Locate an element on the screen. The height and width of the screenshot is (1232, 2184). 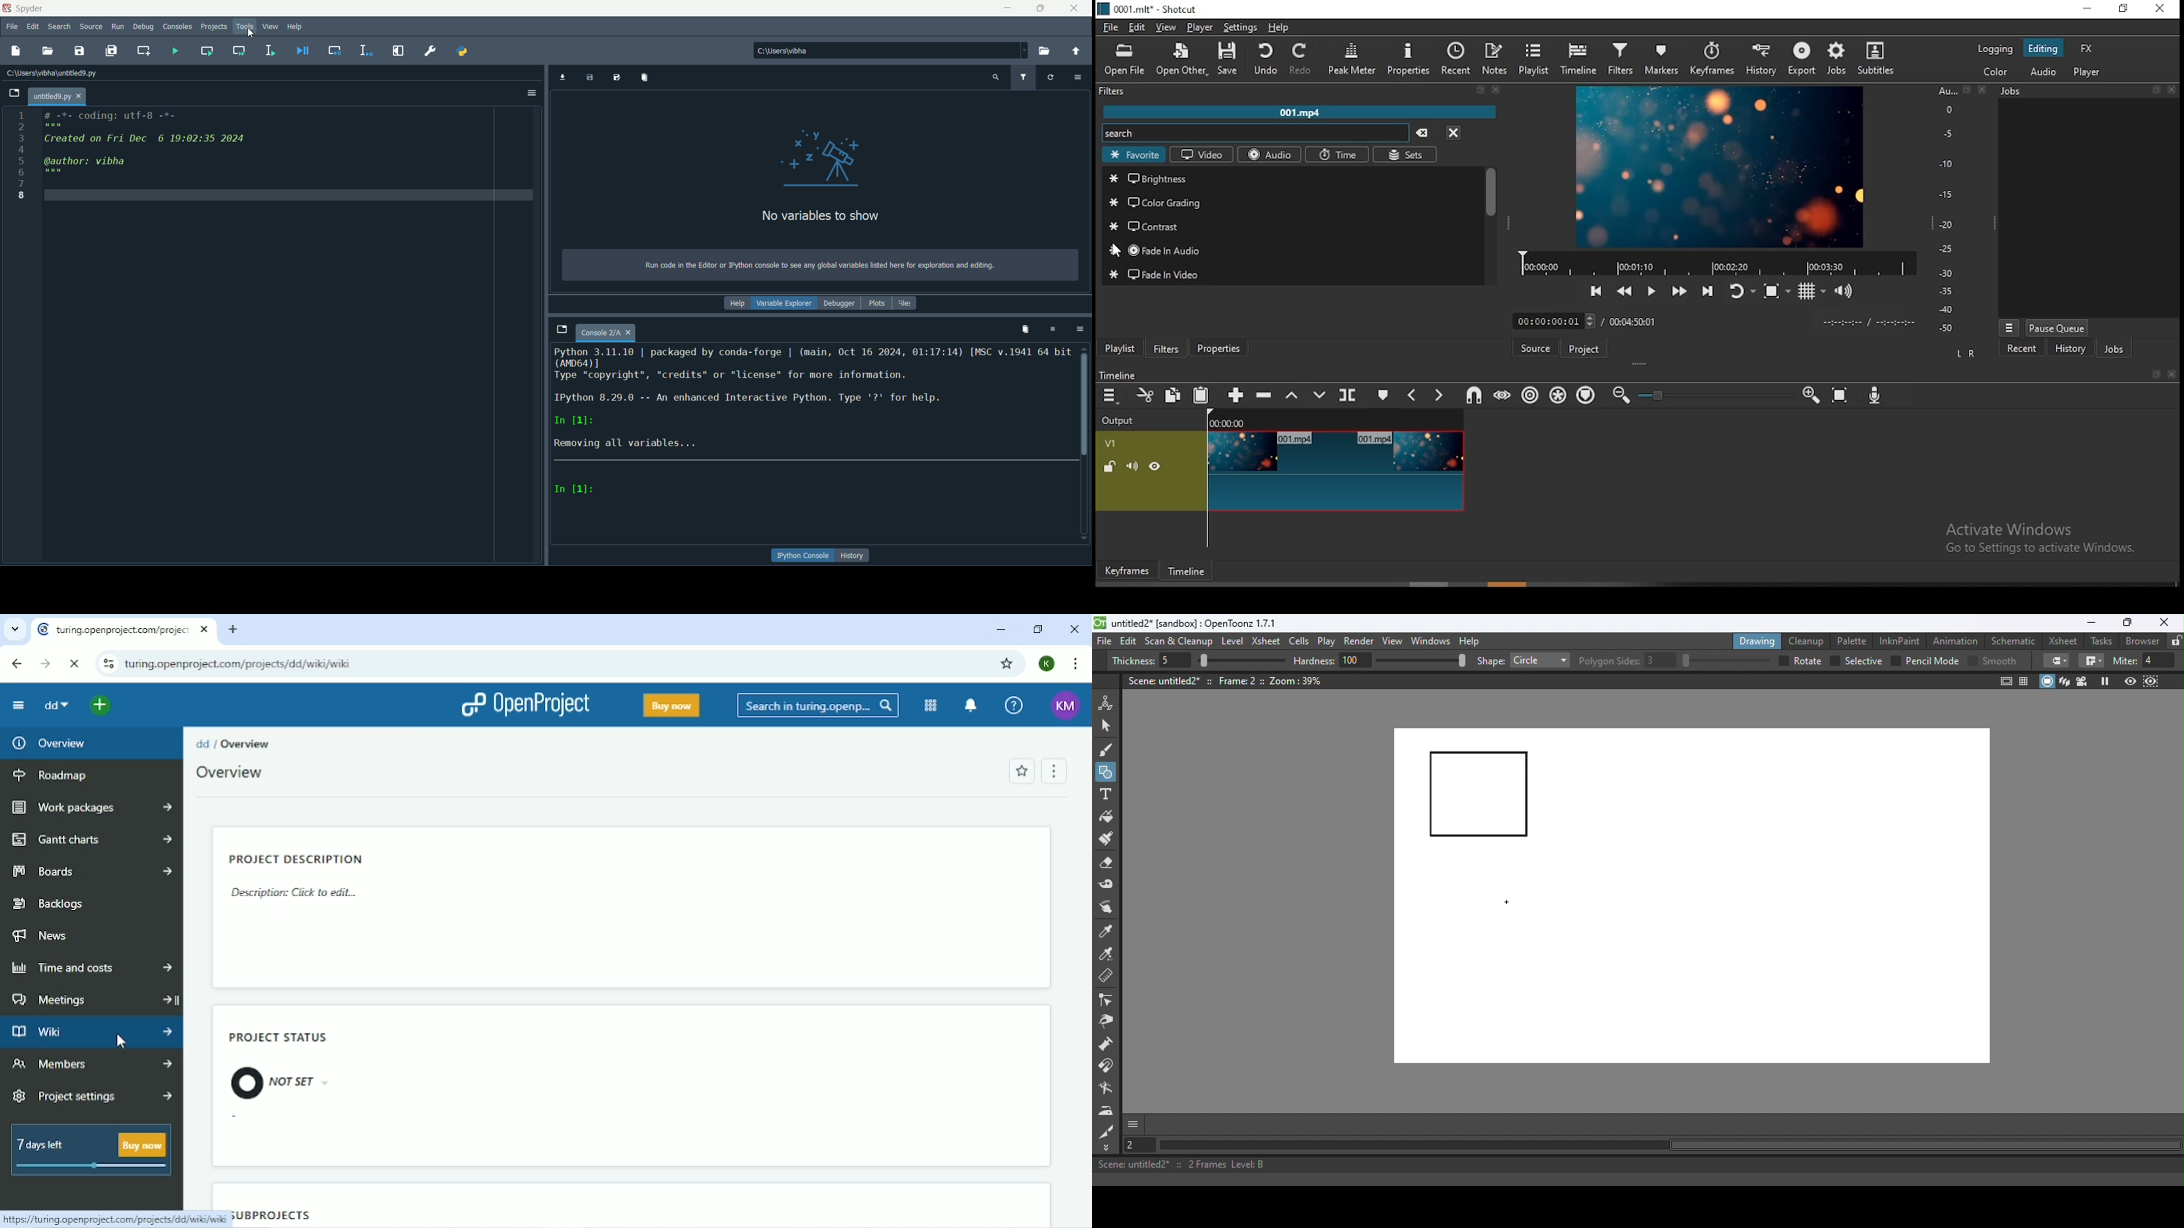
clear search is located at coordinates (1425, 131).